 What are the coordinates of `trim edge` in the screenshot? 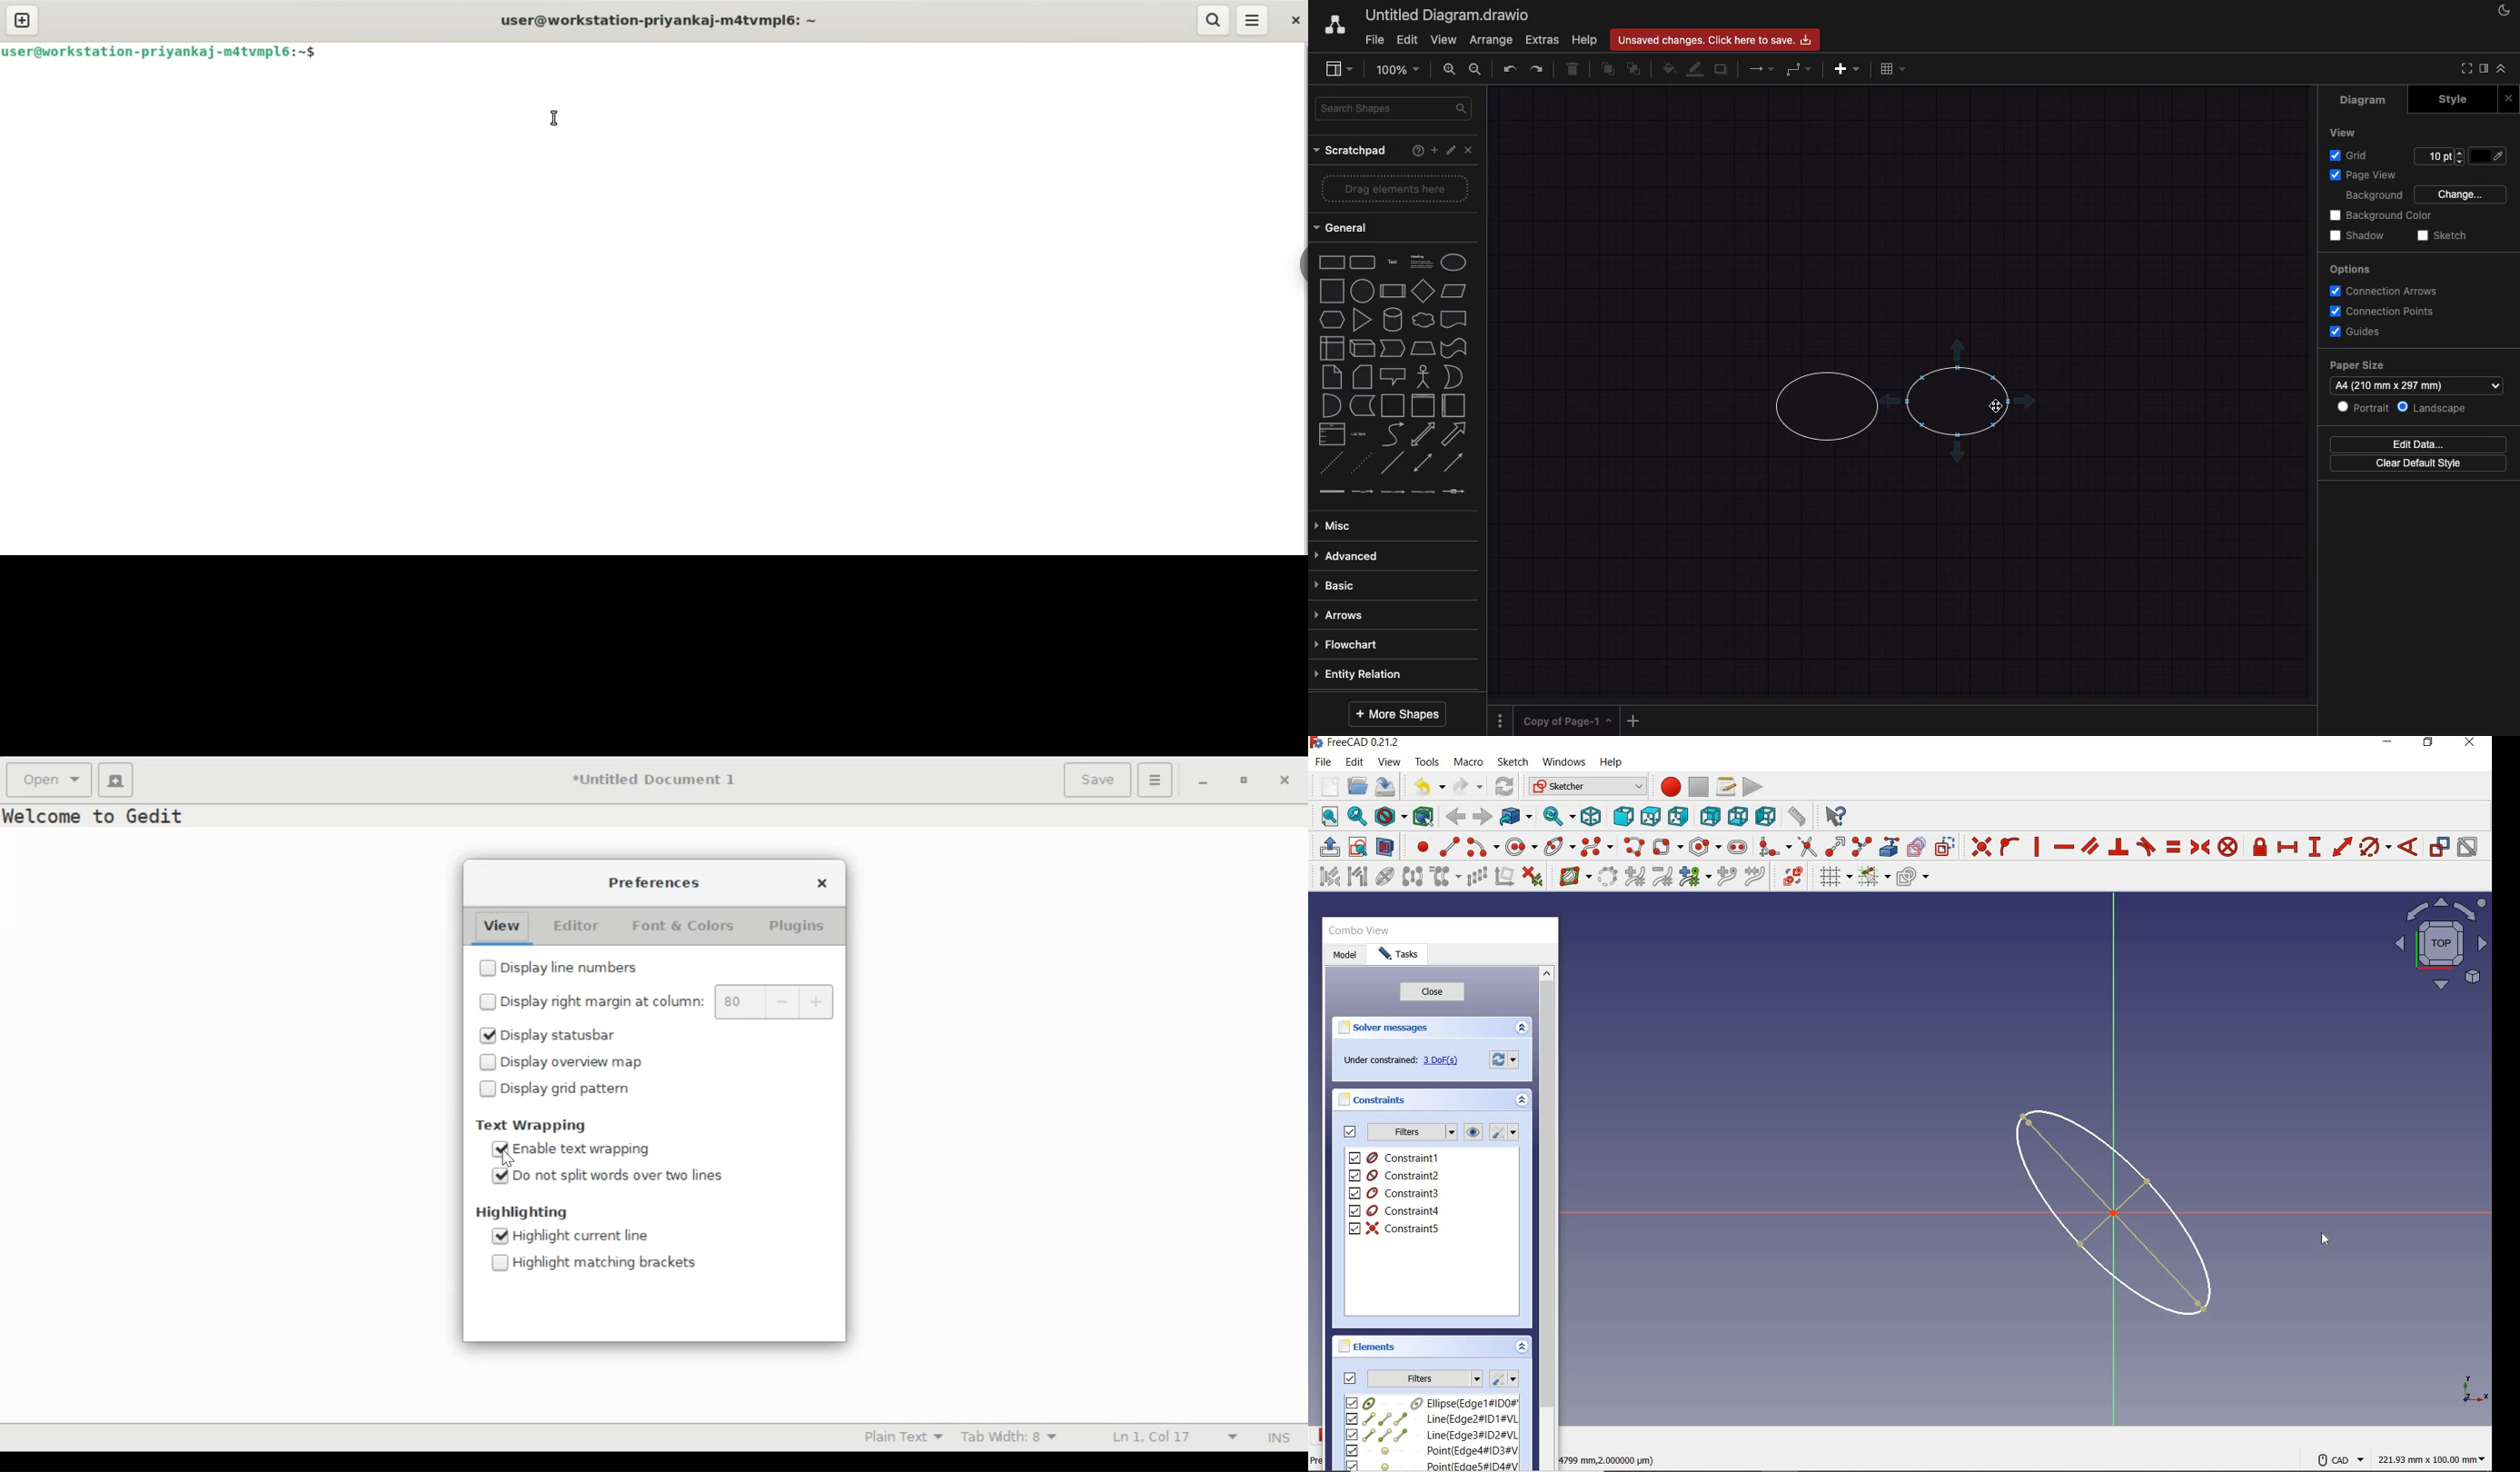 It's located at (1806, 846).